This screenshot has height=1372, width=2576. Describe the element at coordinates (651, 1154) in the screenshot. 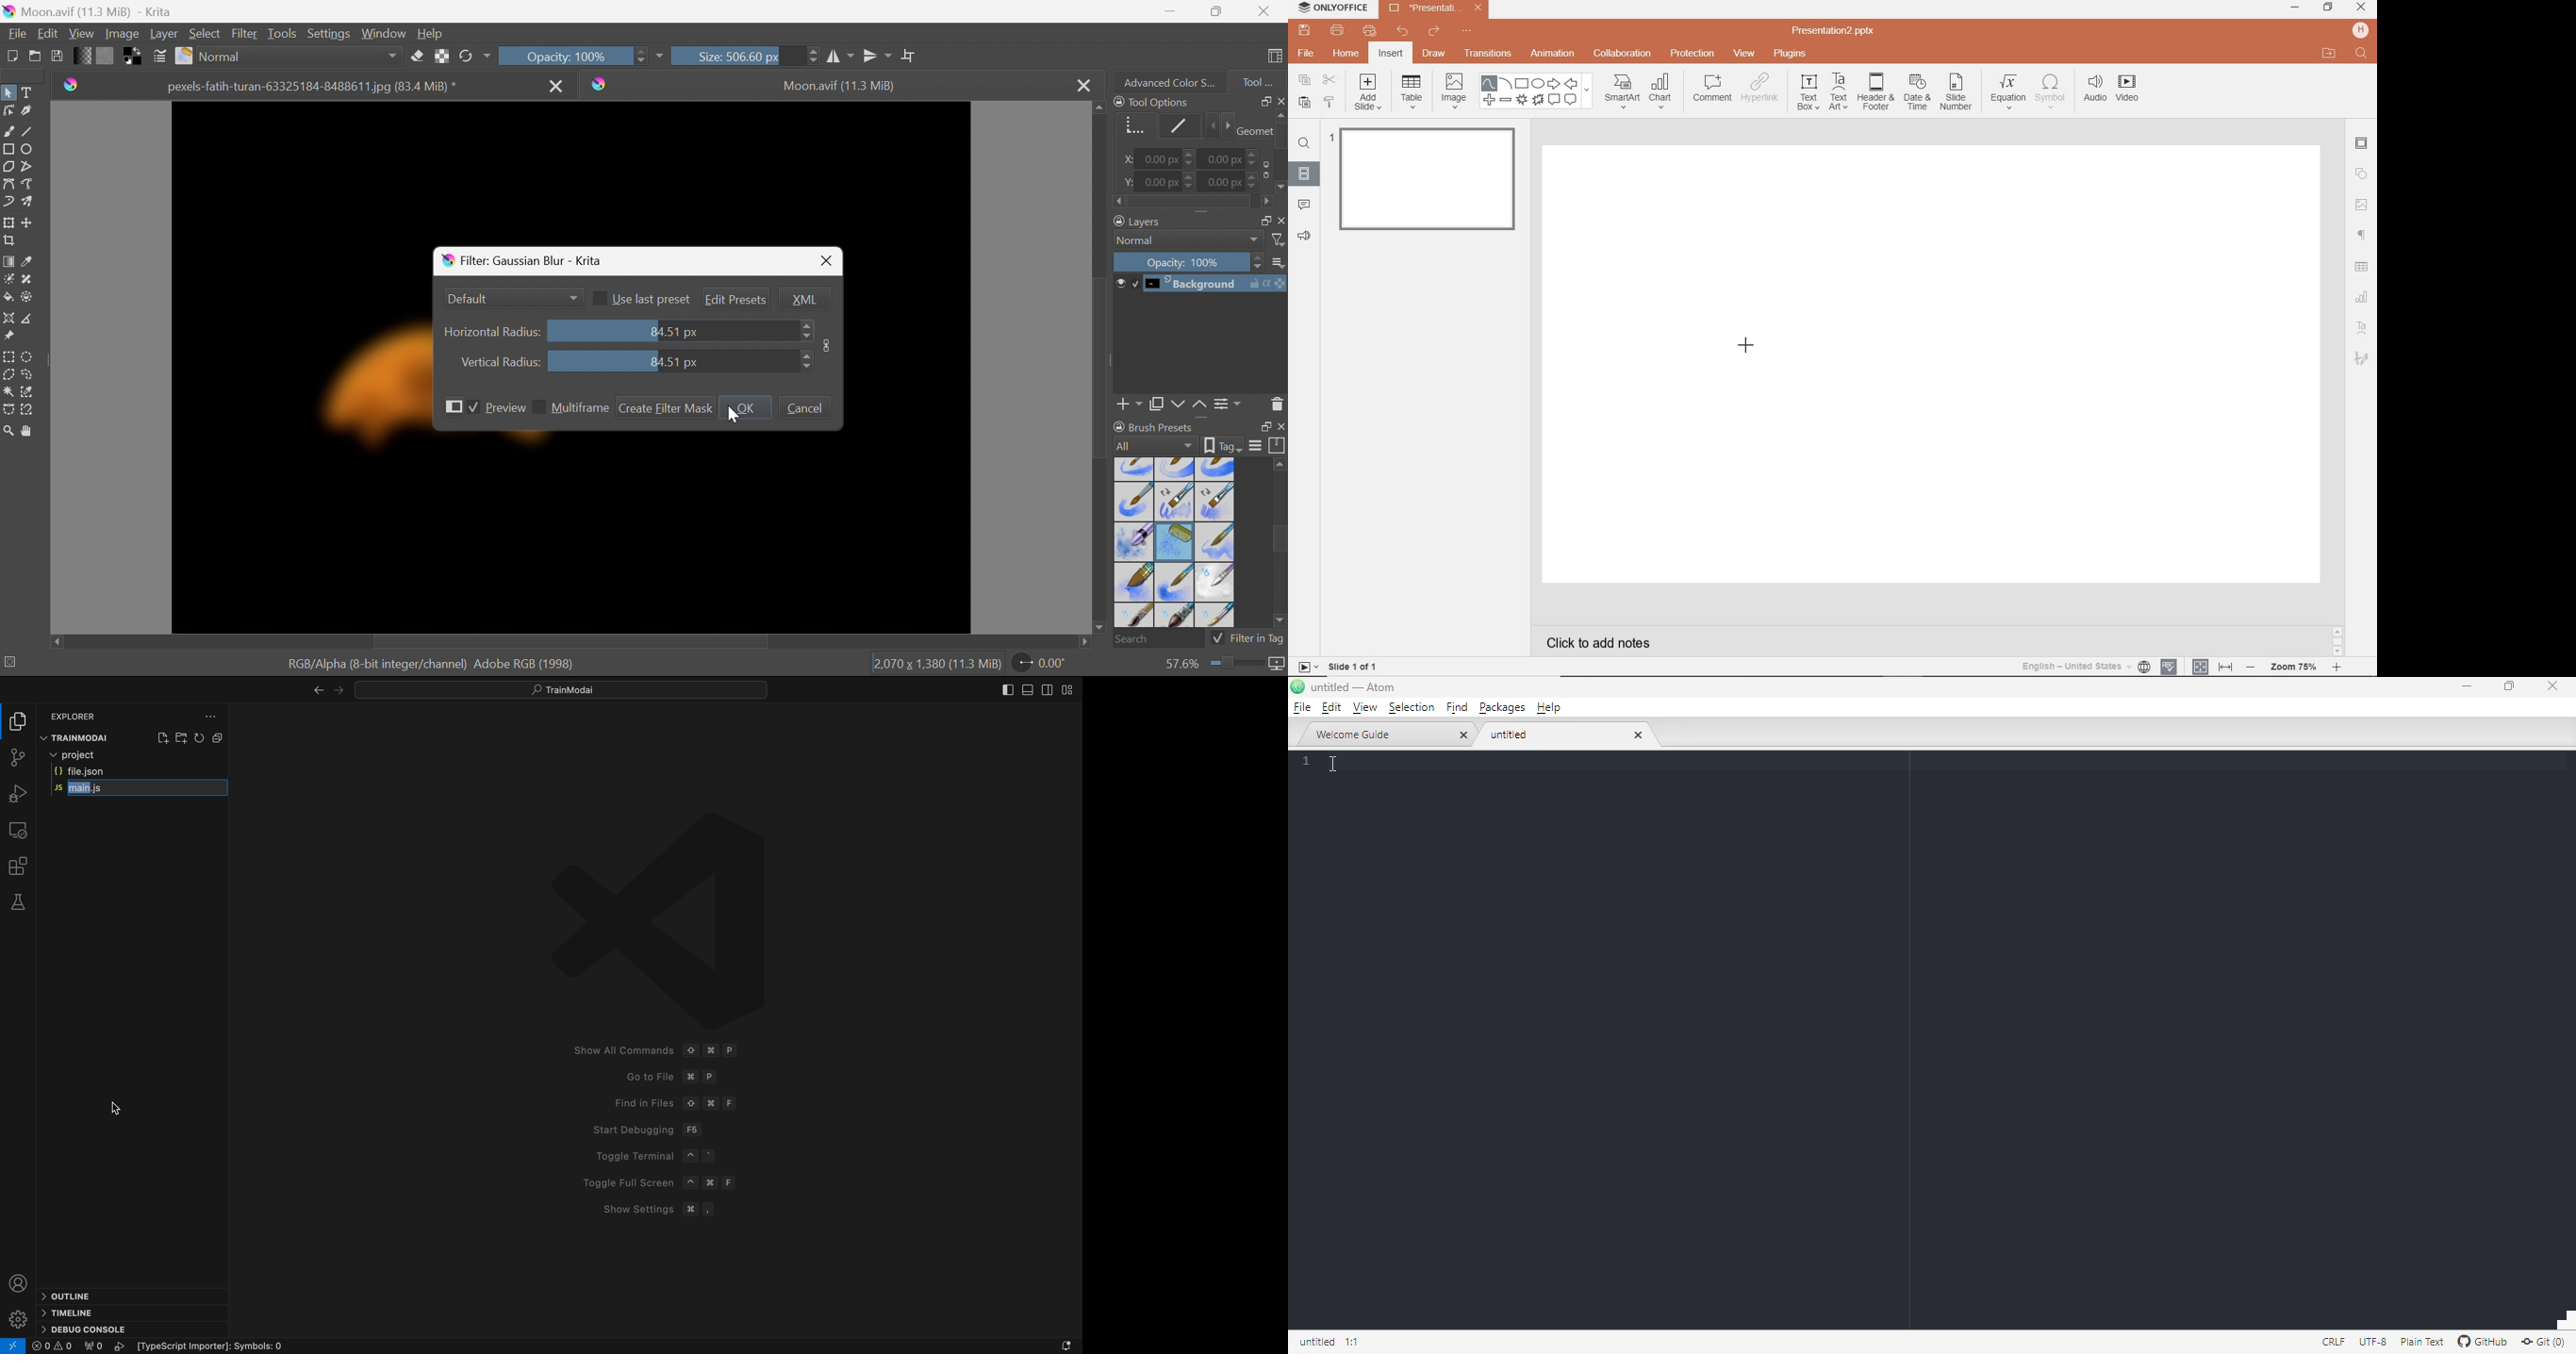

I see `Toggle Terminal` at that location.